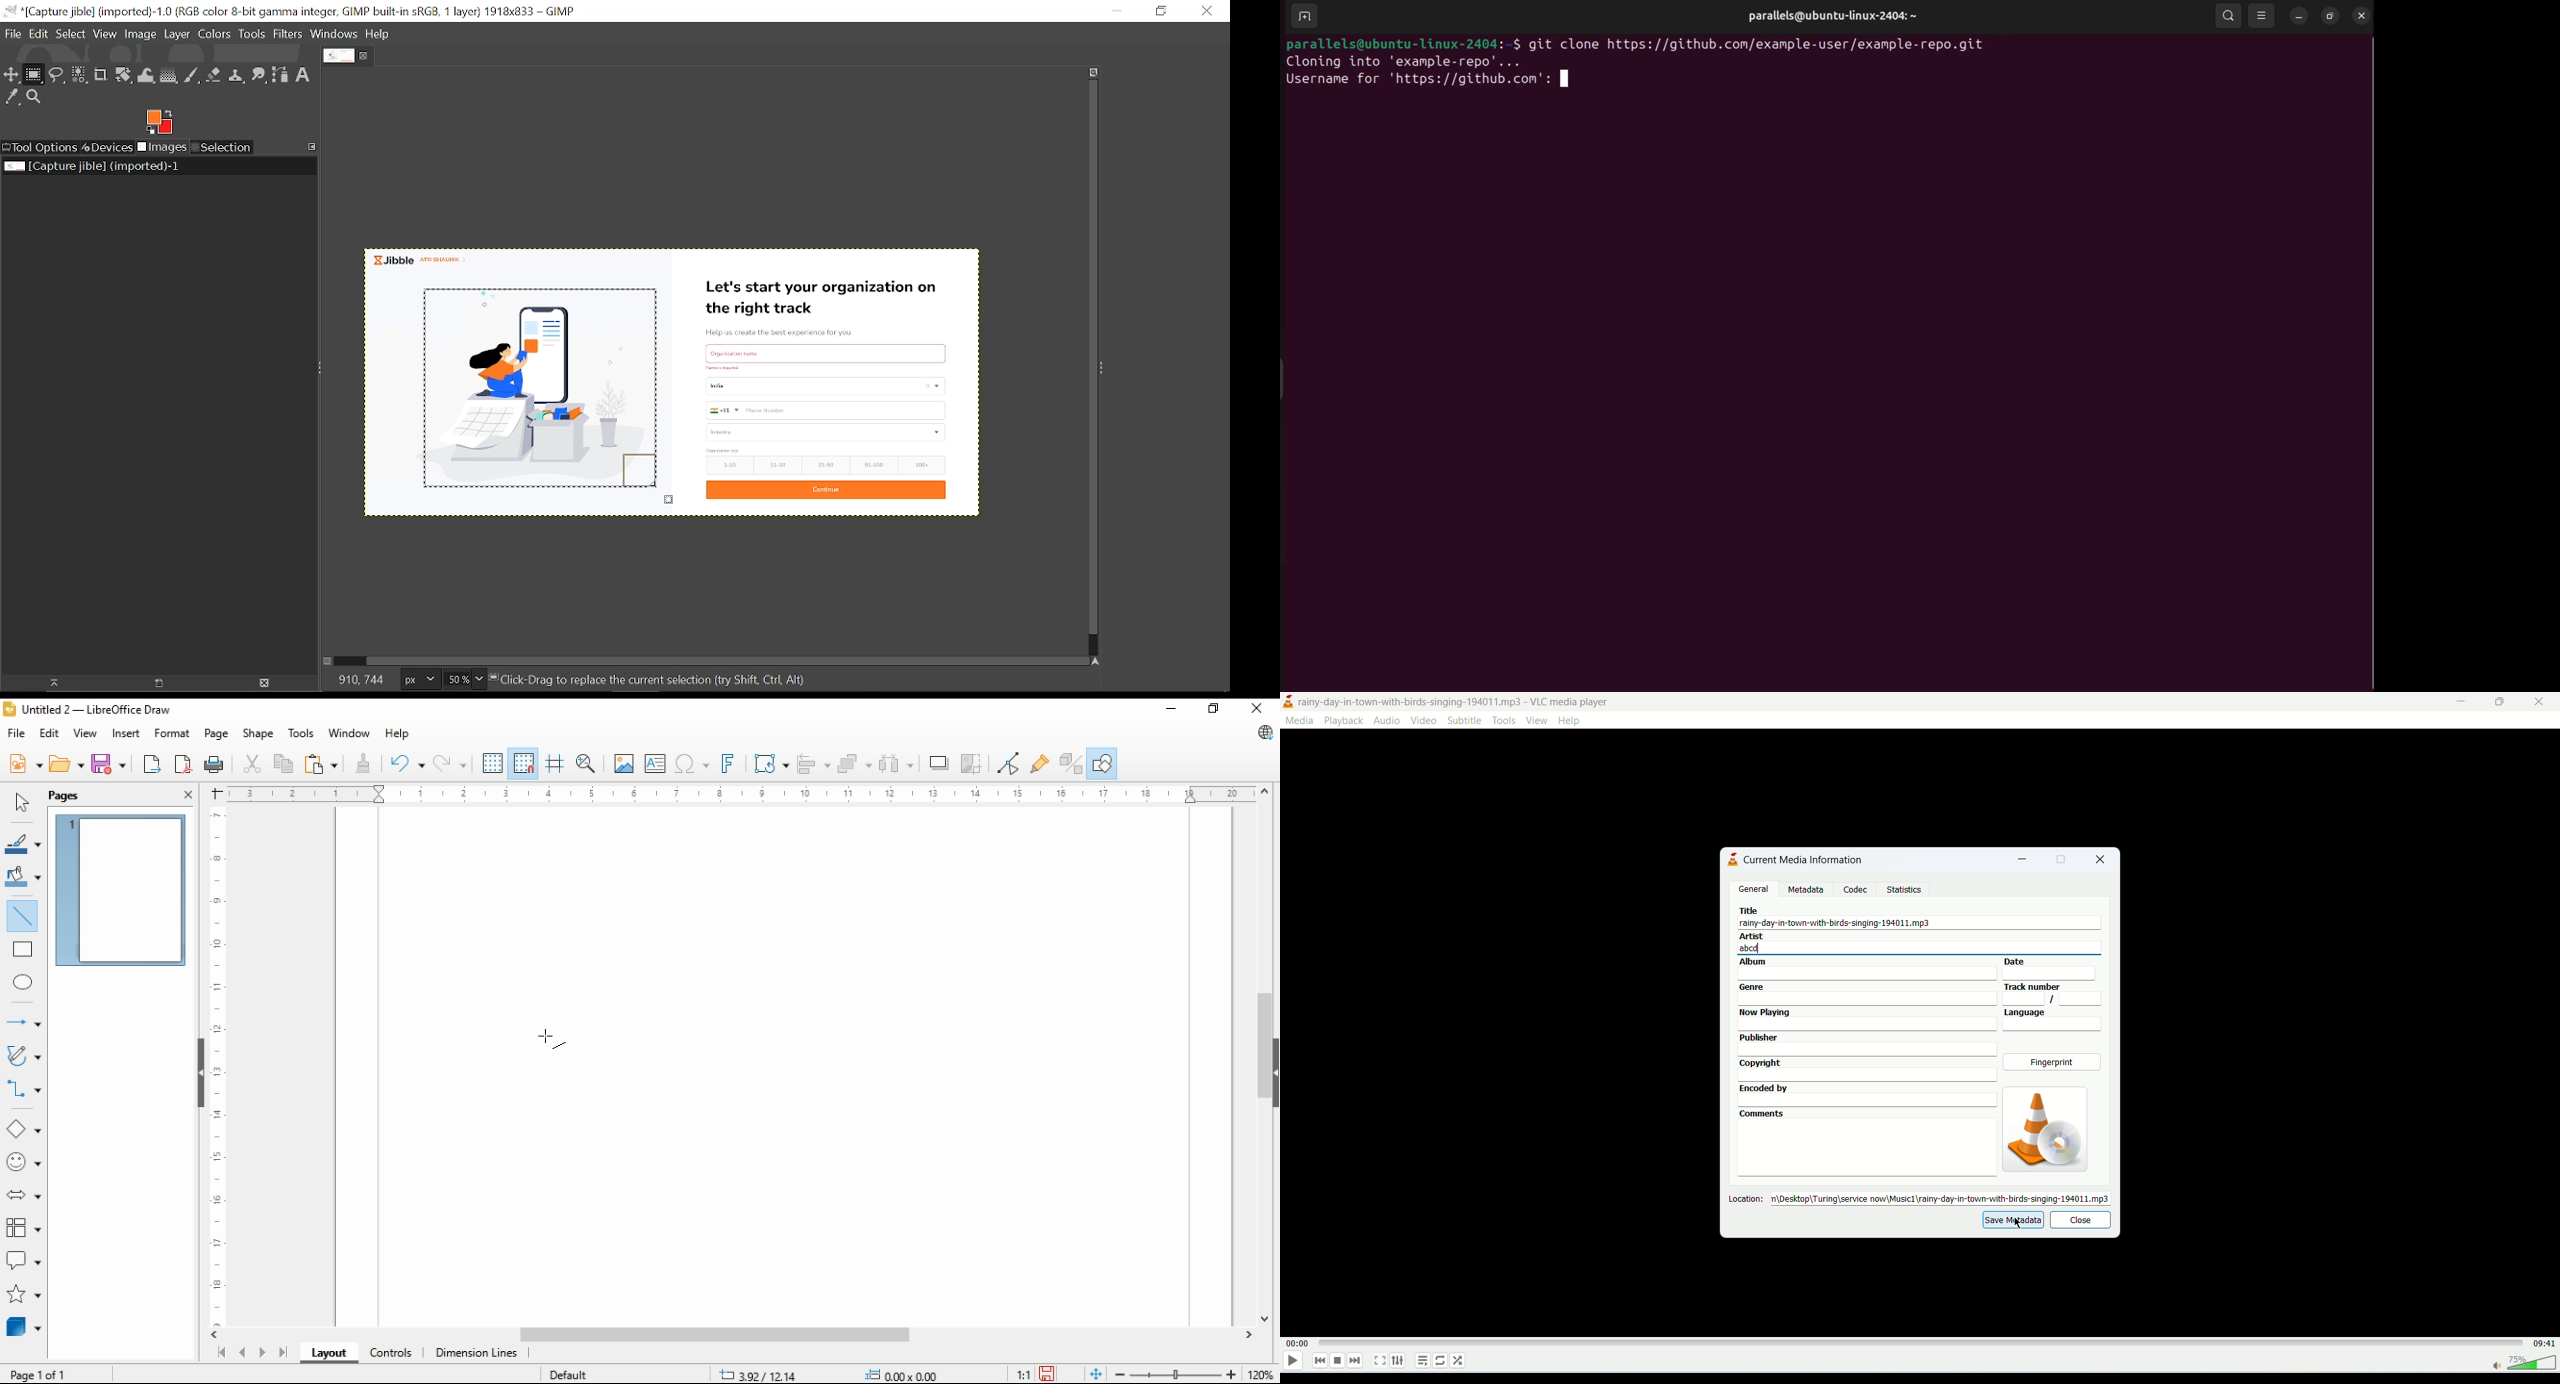  I want to click on Selected part of the image, so click(531, 394).